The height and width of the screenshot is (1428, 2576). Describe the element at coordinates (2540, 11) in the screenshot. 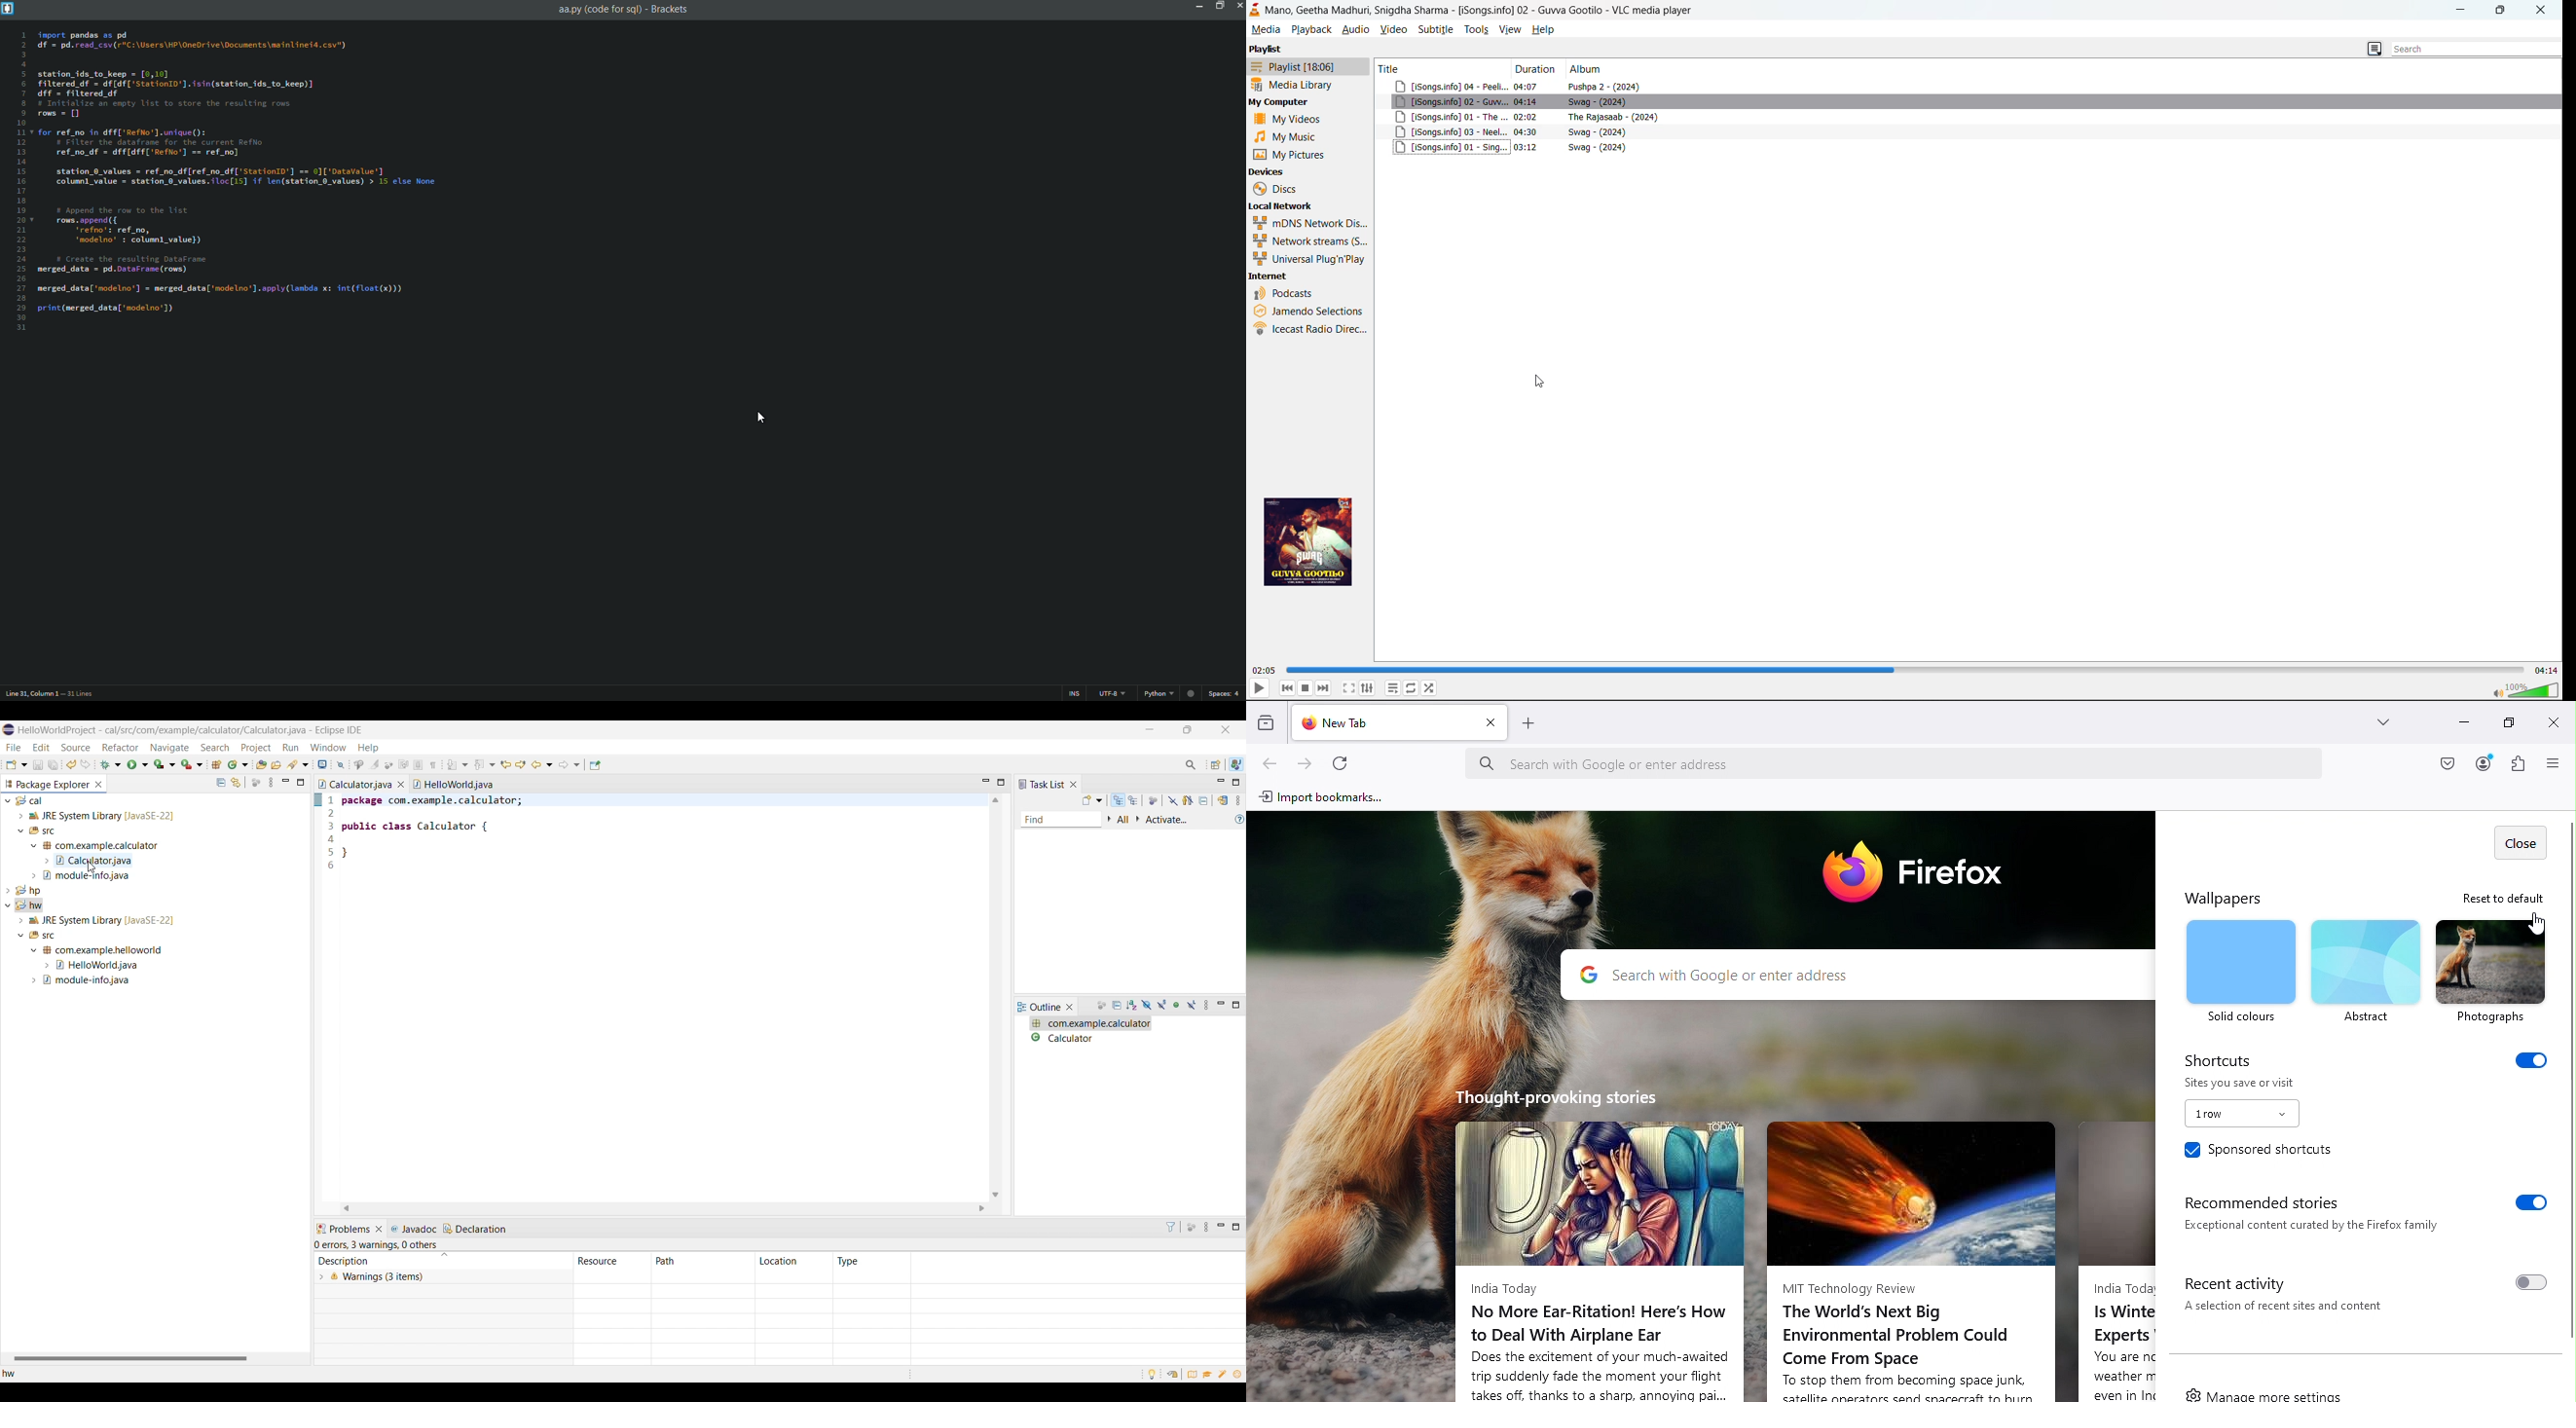

I see `close` at that location.